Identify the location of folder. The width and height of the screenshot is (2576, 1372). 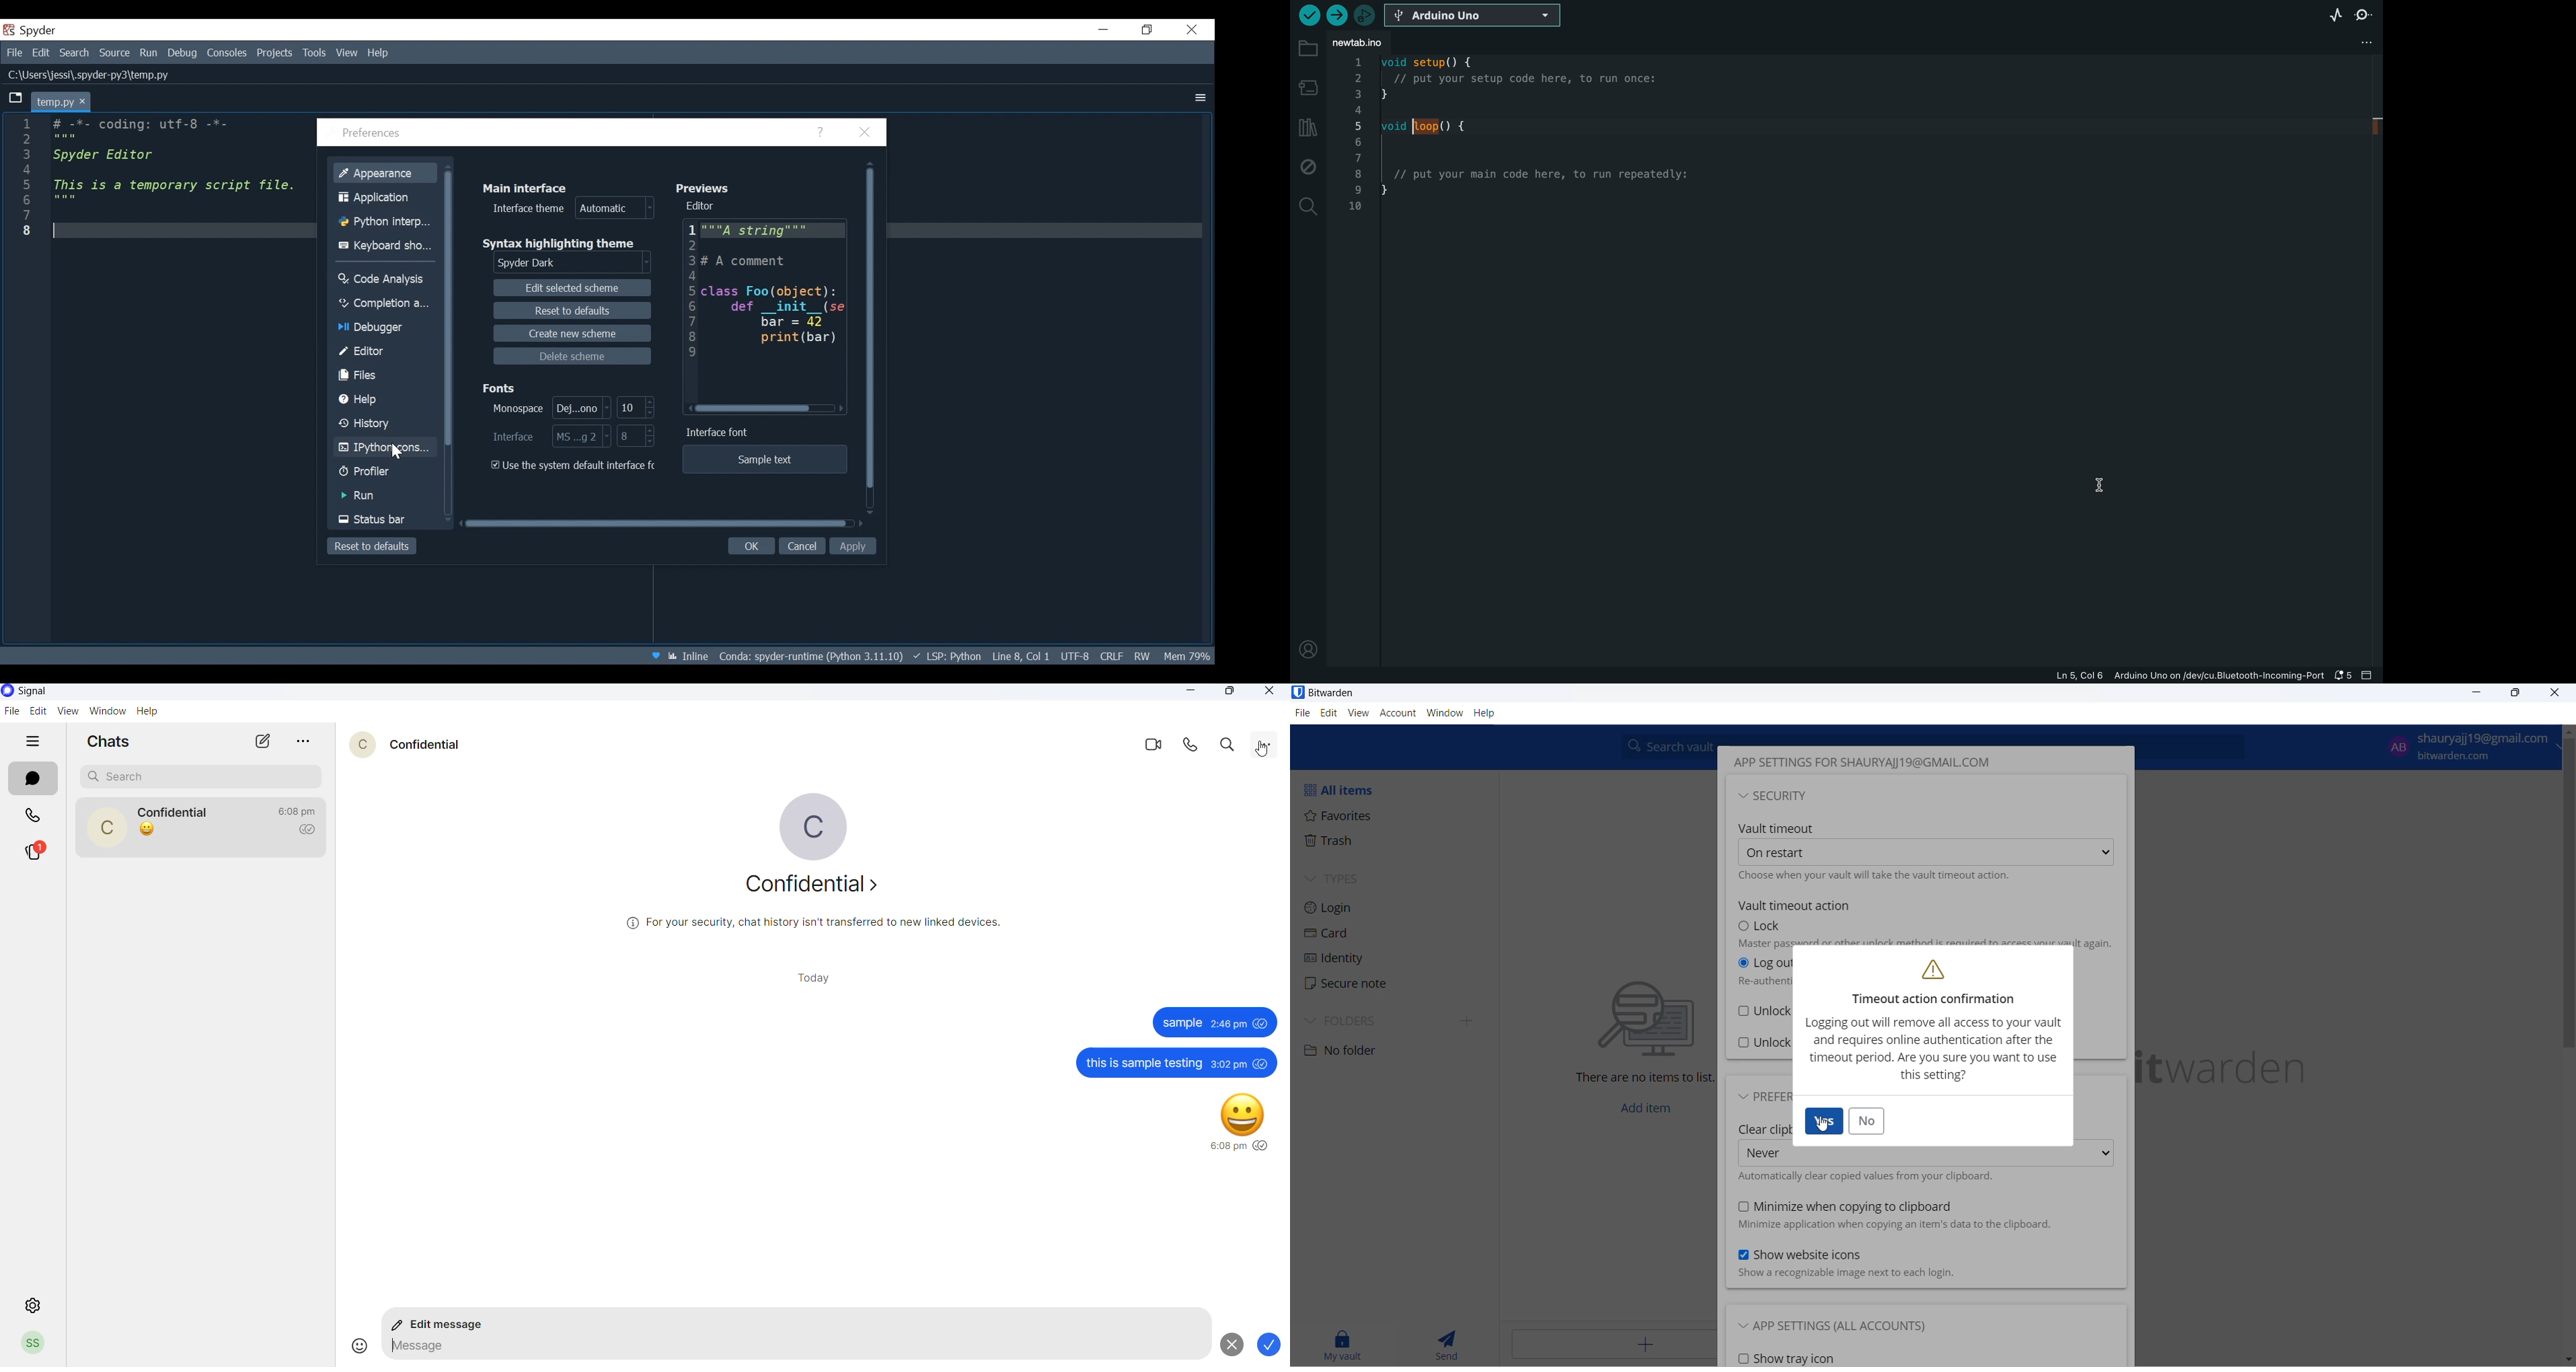
(1307, 54).